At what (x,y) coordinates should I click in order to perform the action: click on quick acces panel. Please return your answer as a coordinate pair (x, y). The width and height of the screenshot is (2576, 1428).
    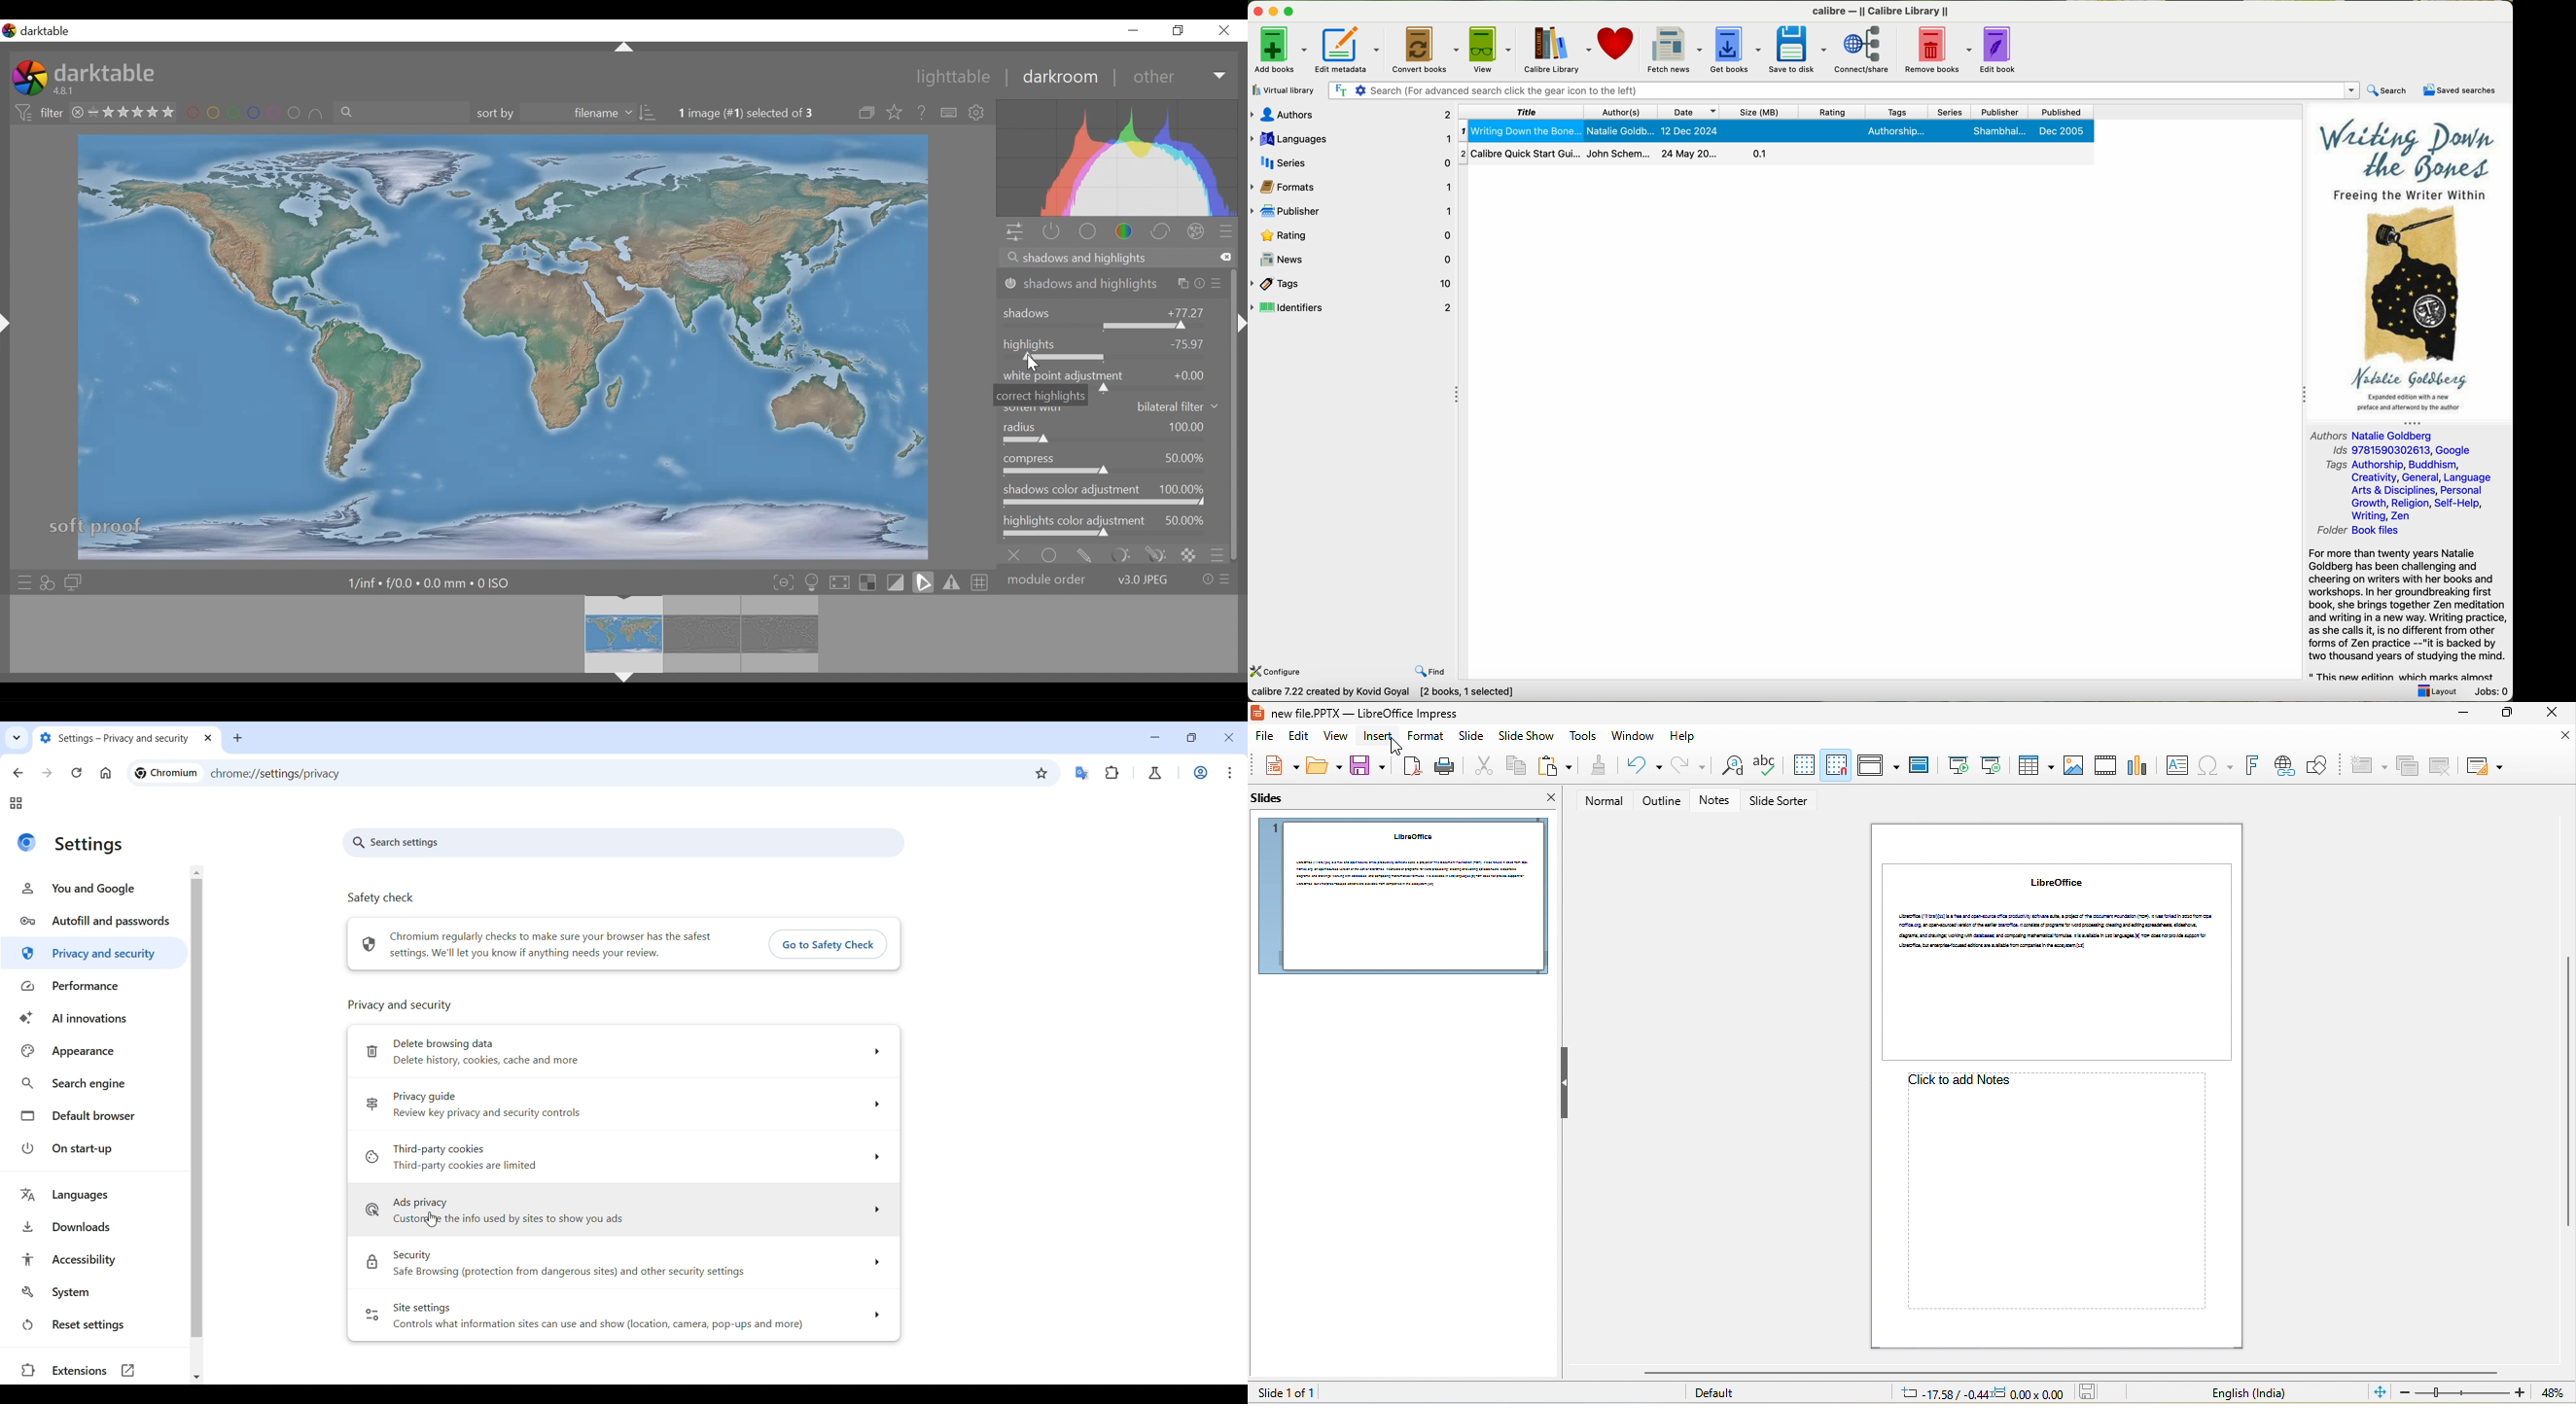
    Looking at the image, I should click on (1015, 232).